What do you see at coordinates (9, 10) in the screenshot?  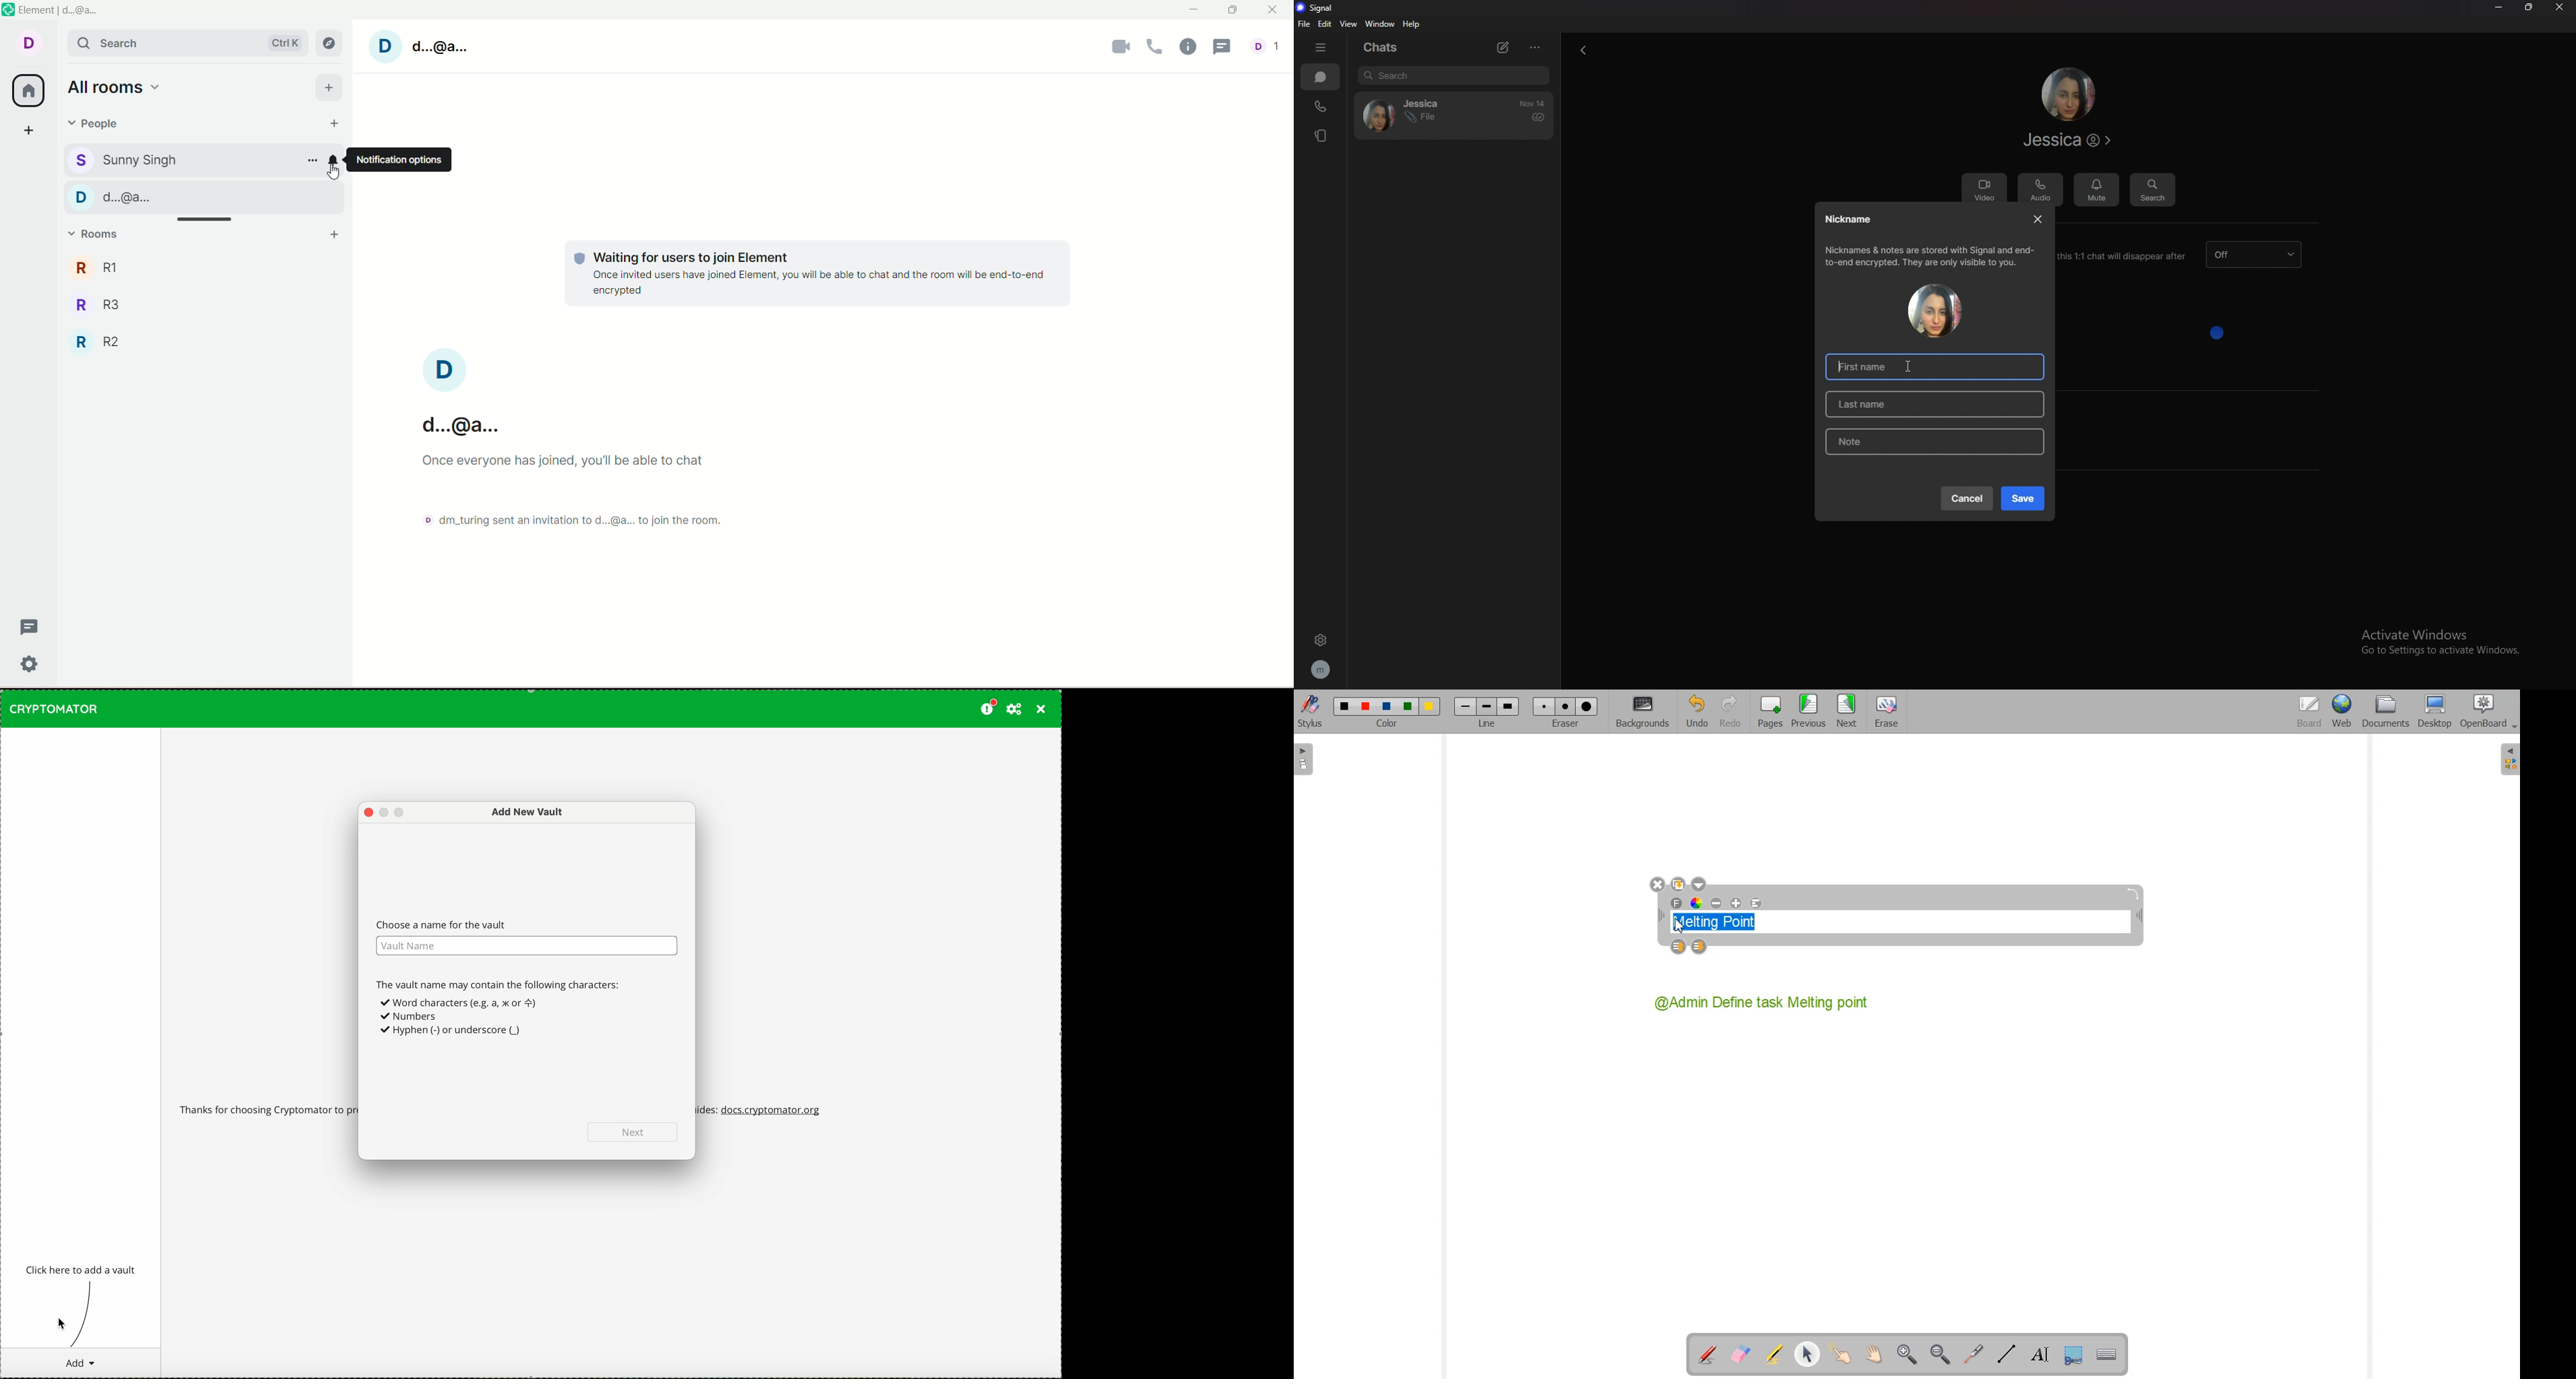 I see `logo` at bounding box center [9, 10].